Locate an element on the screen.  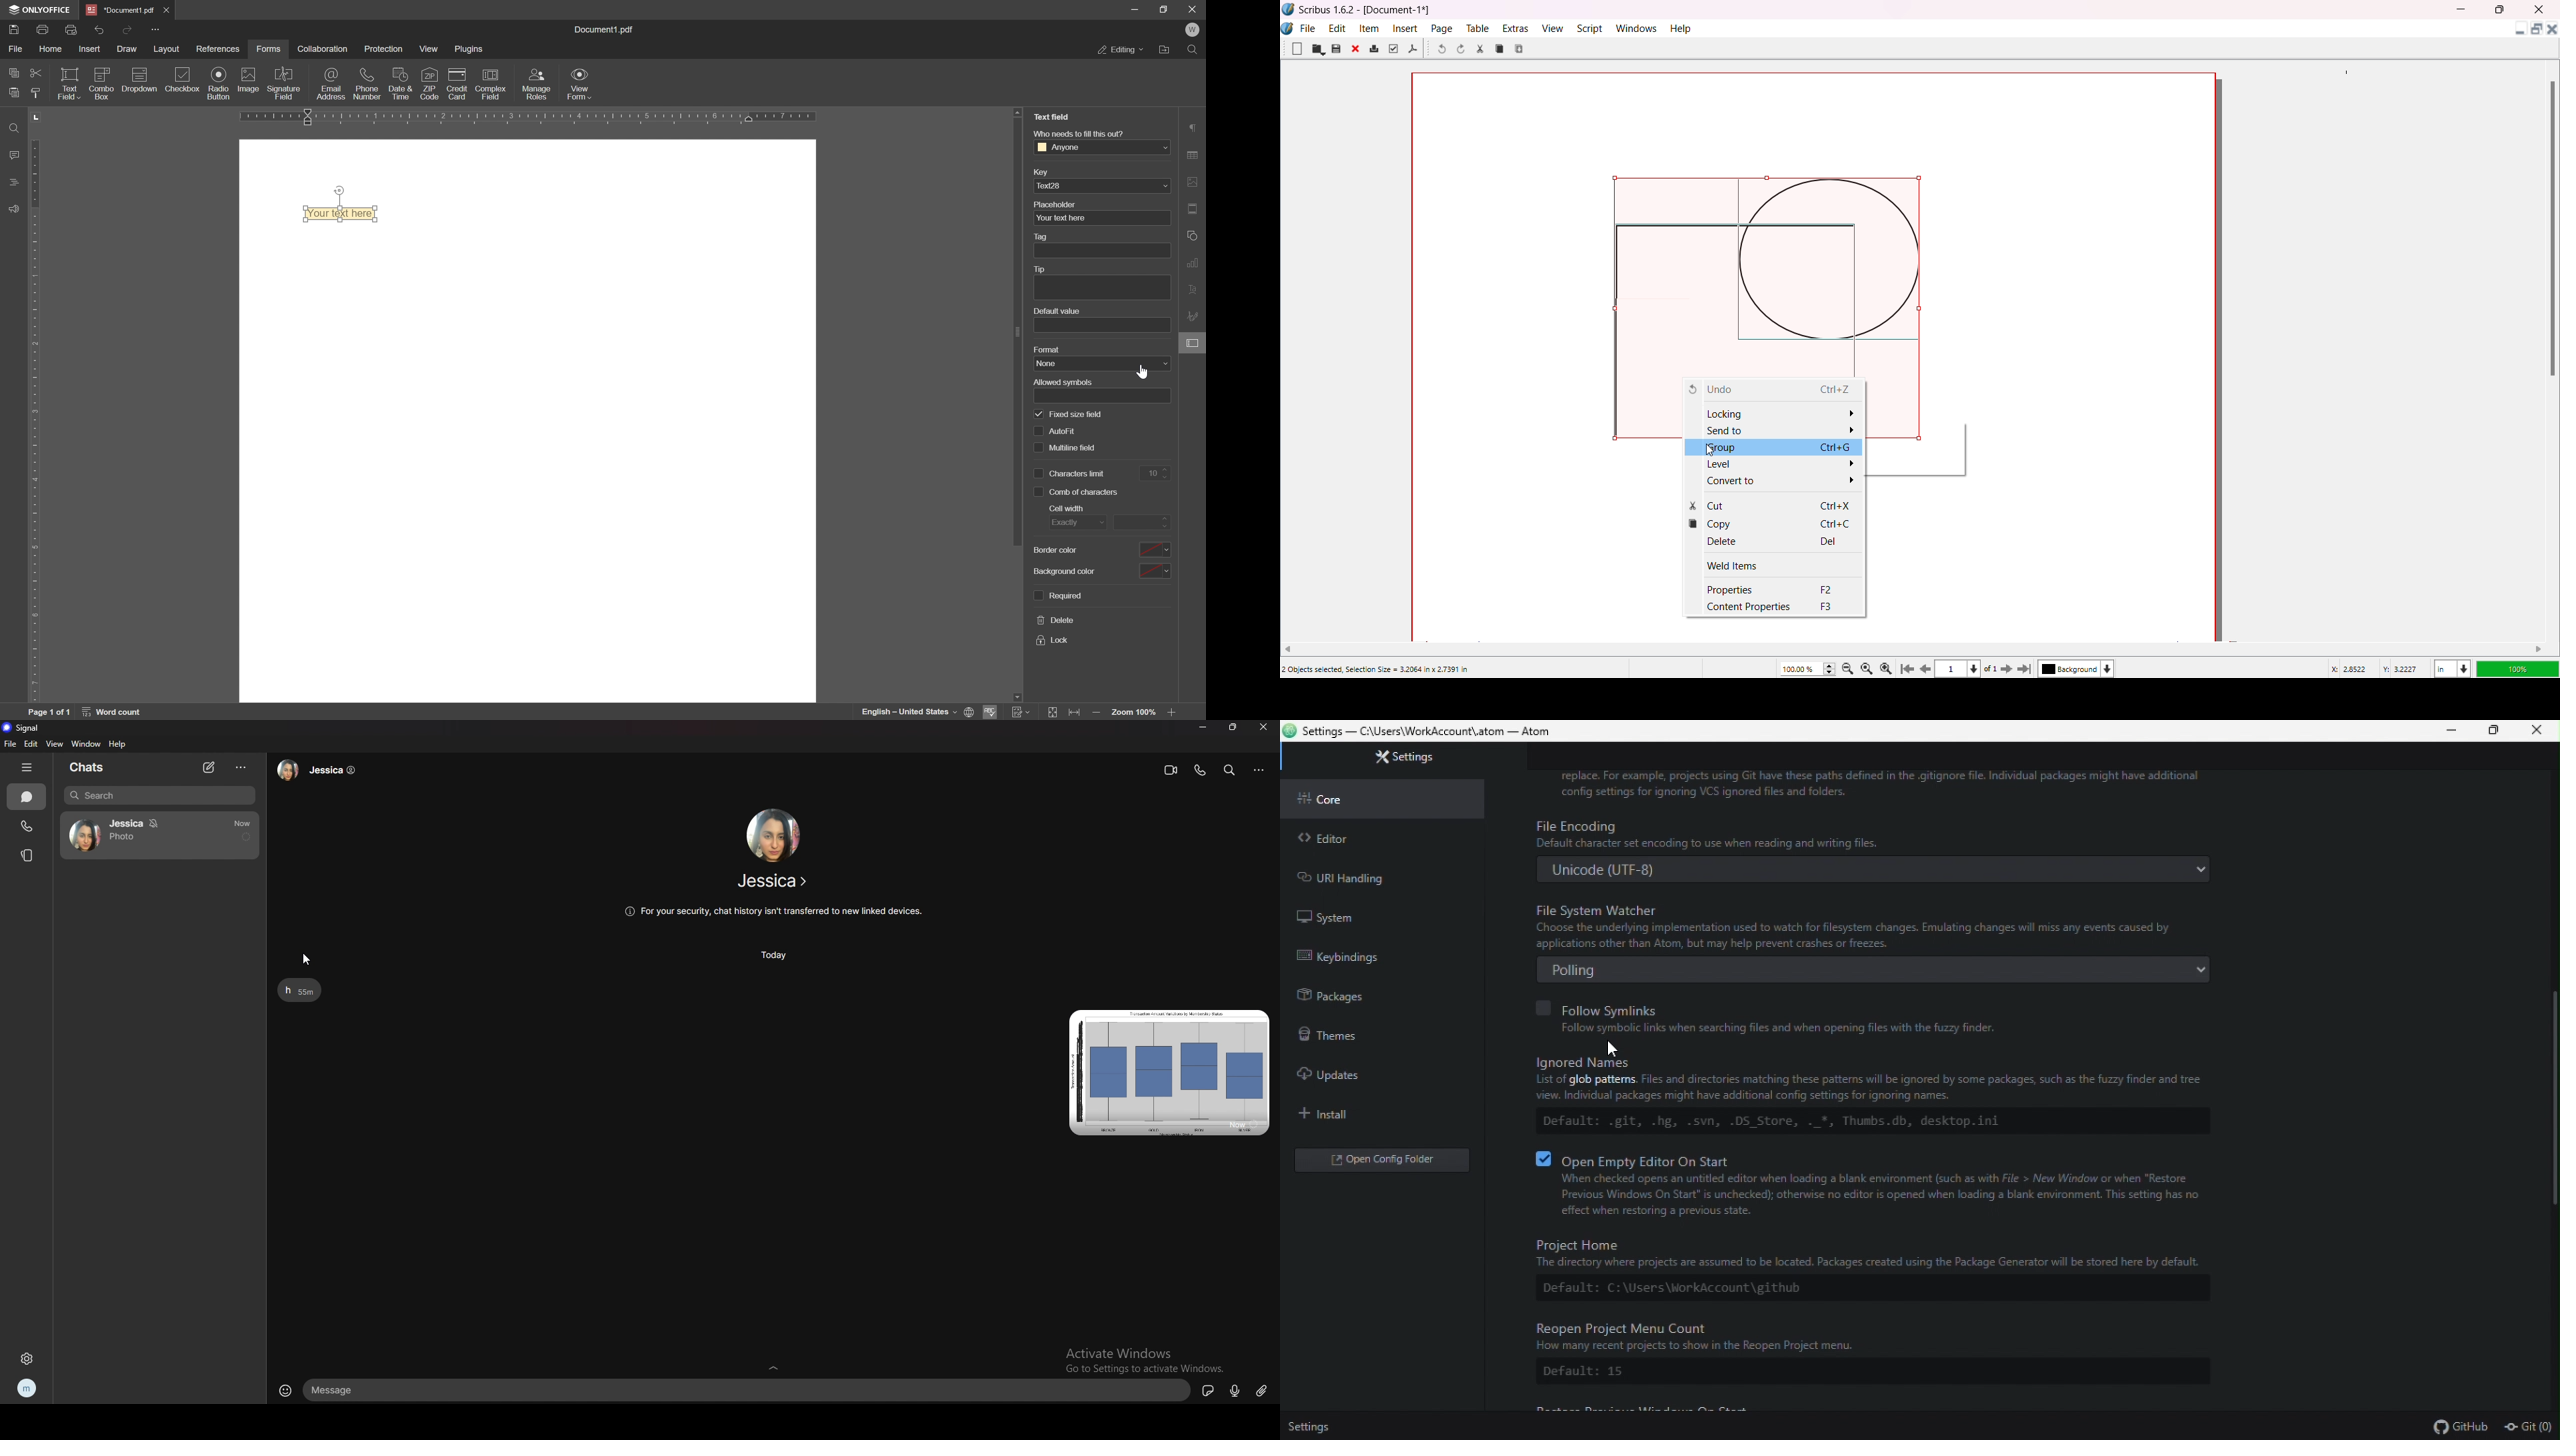
Default: .git, .hg, .svn, .DS_Store, ._*, Thumbs.db, desktop.ini is located at coordinates (1807, 1120).